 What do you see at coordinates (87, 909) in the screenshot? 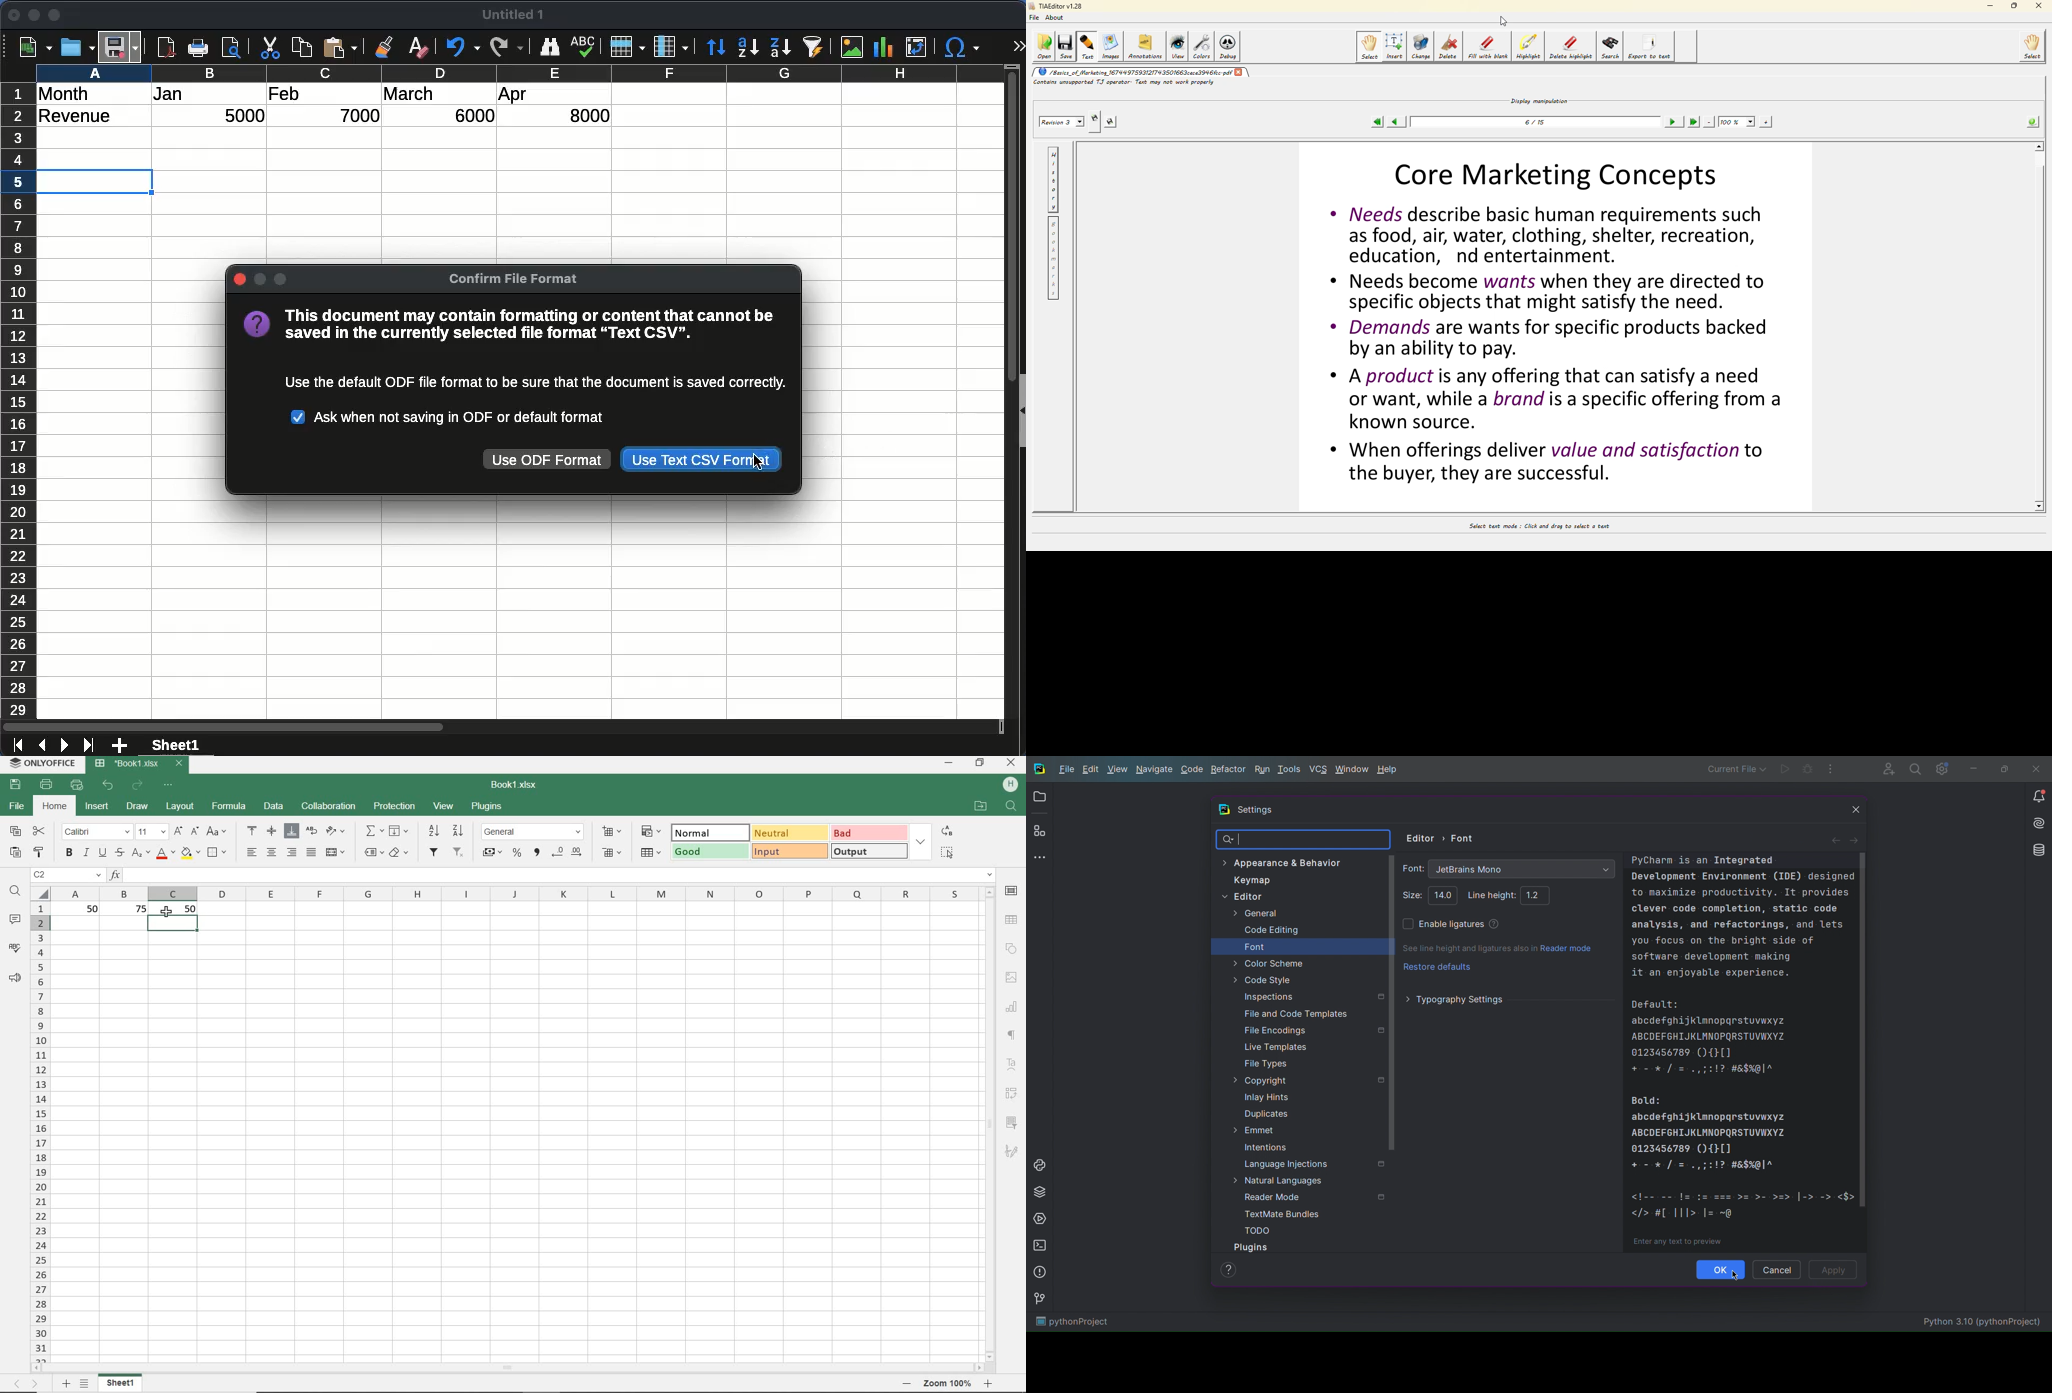
I see `50` at bounding box center [87, 909].